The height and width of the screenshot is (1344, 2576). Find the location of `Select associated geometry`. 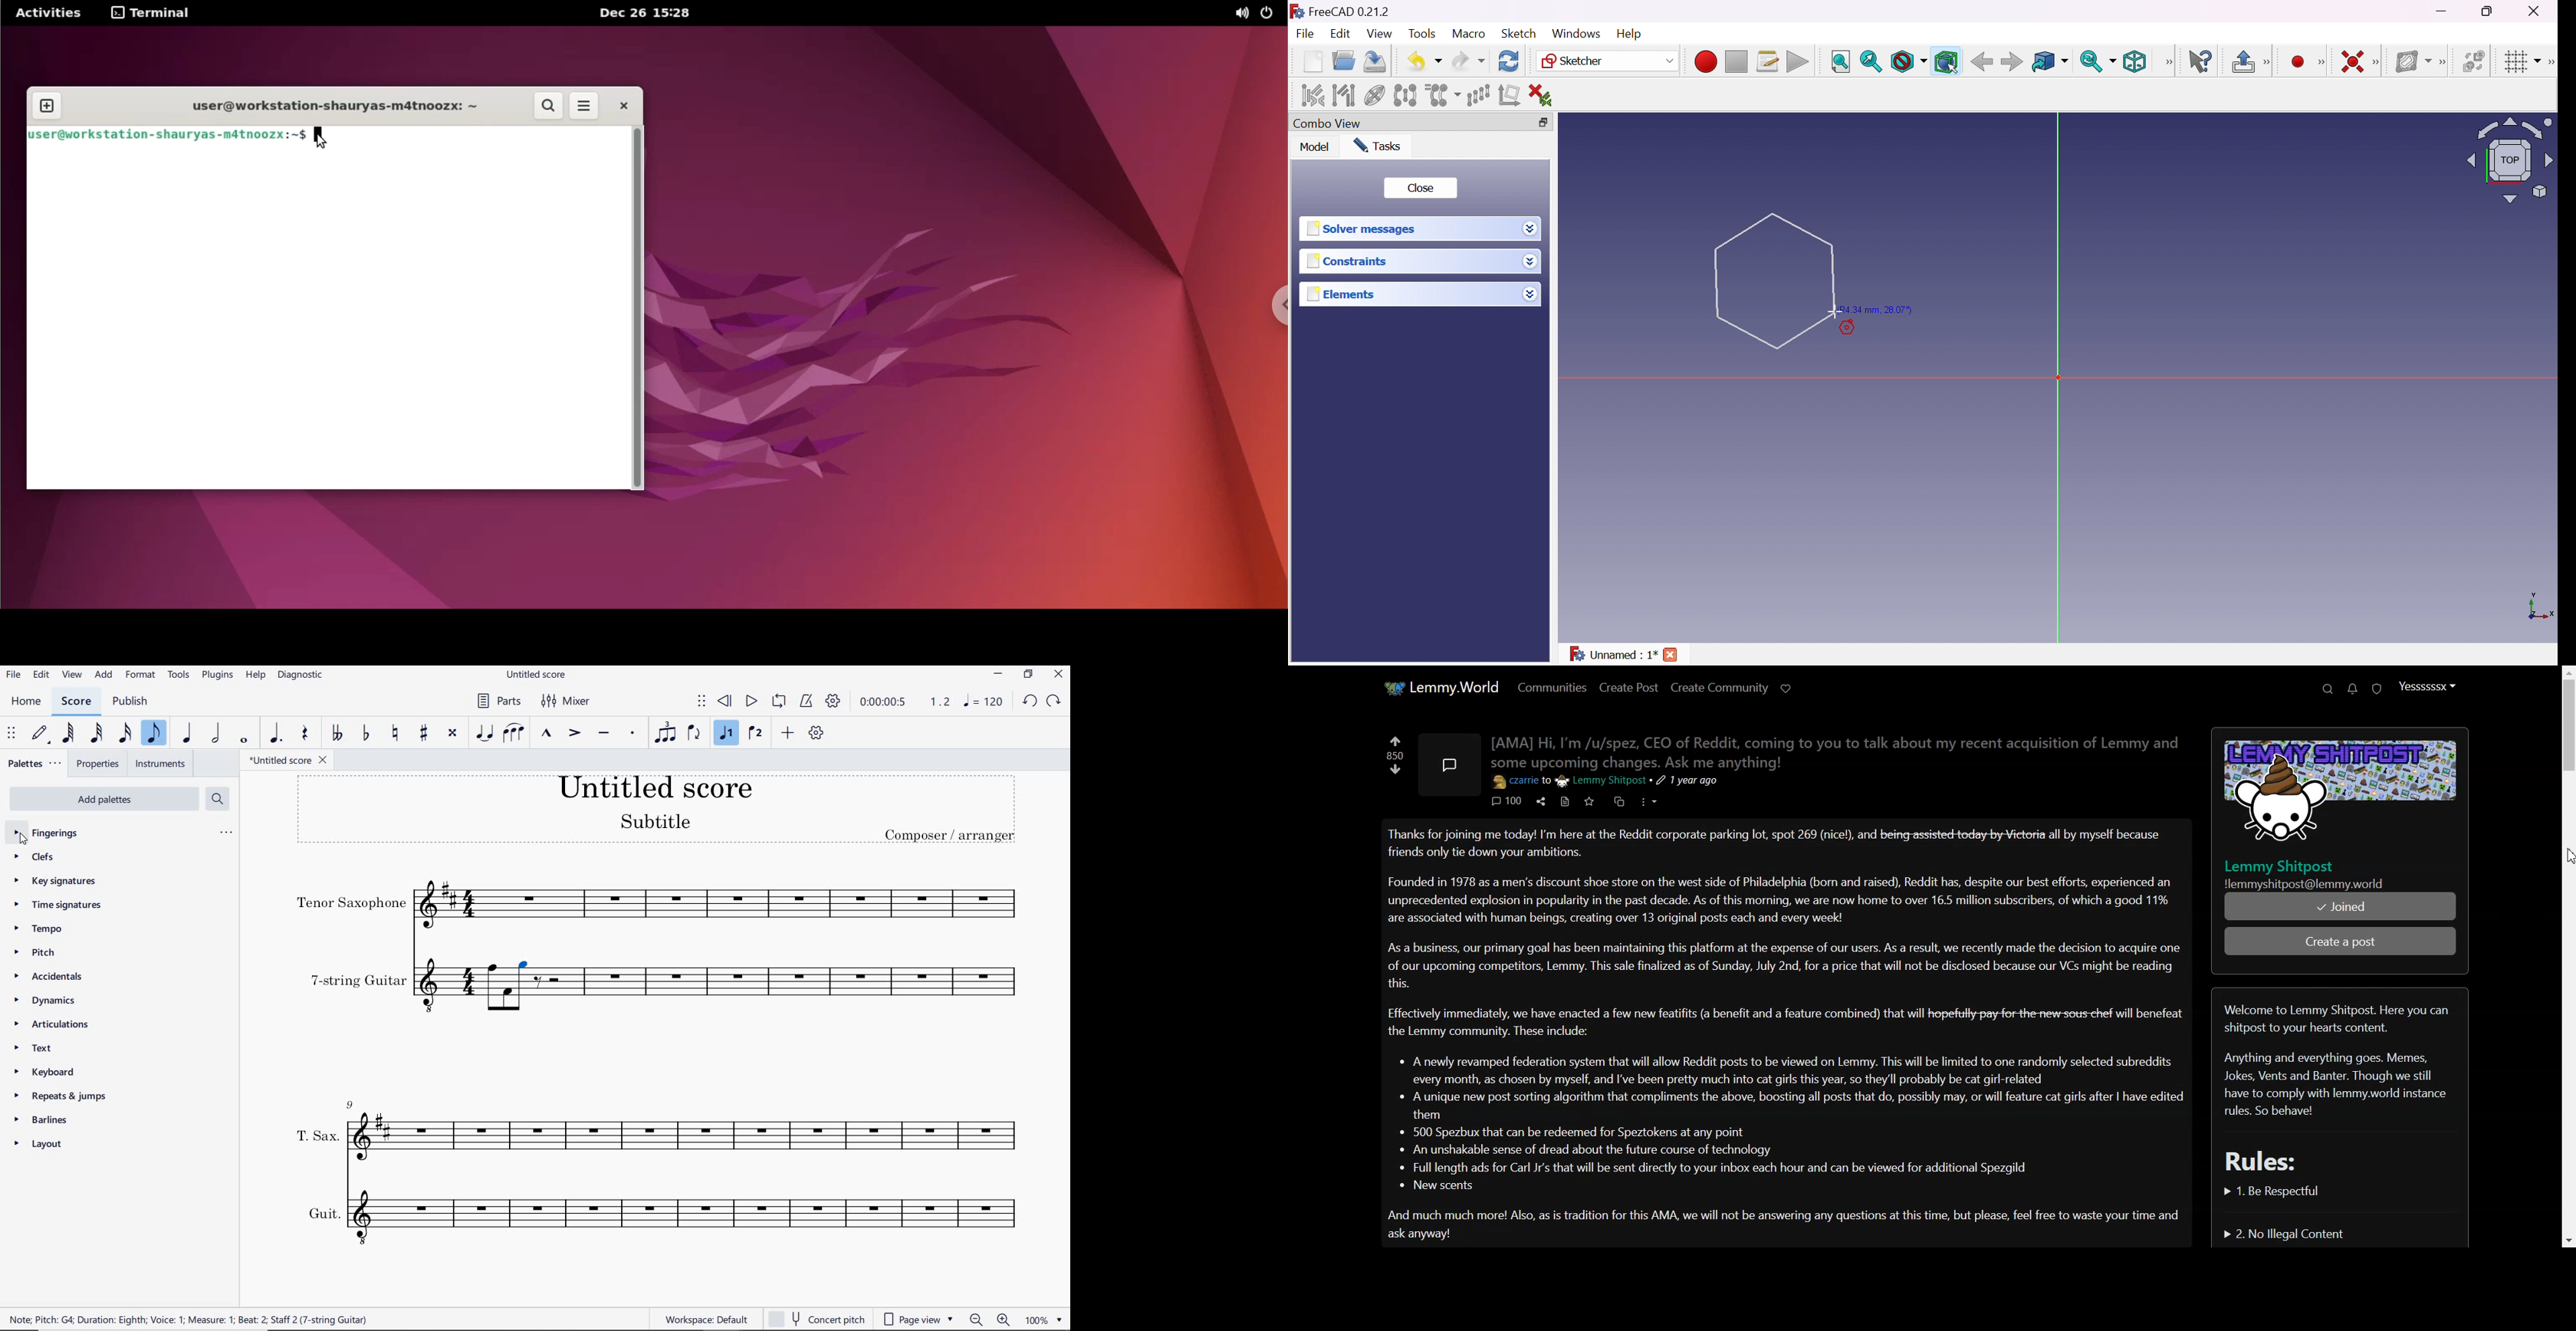

Select associated geometry is located at coordinates (1344, 95).